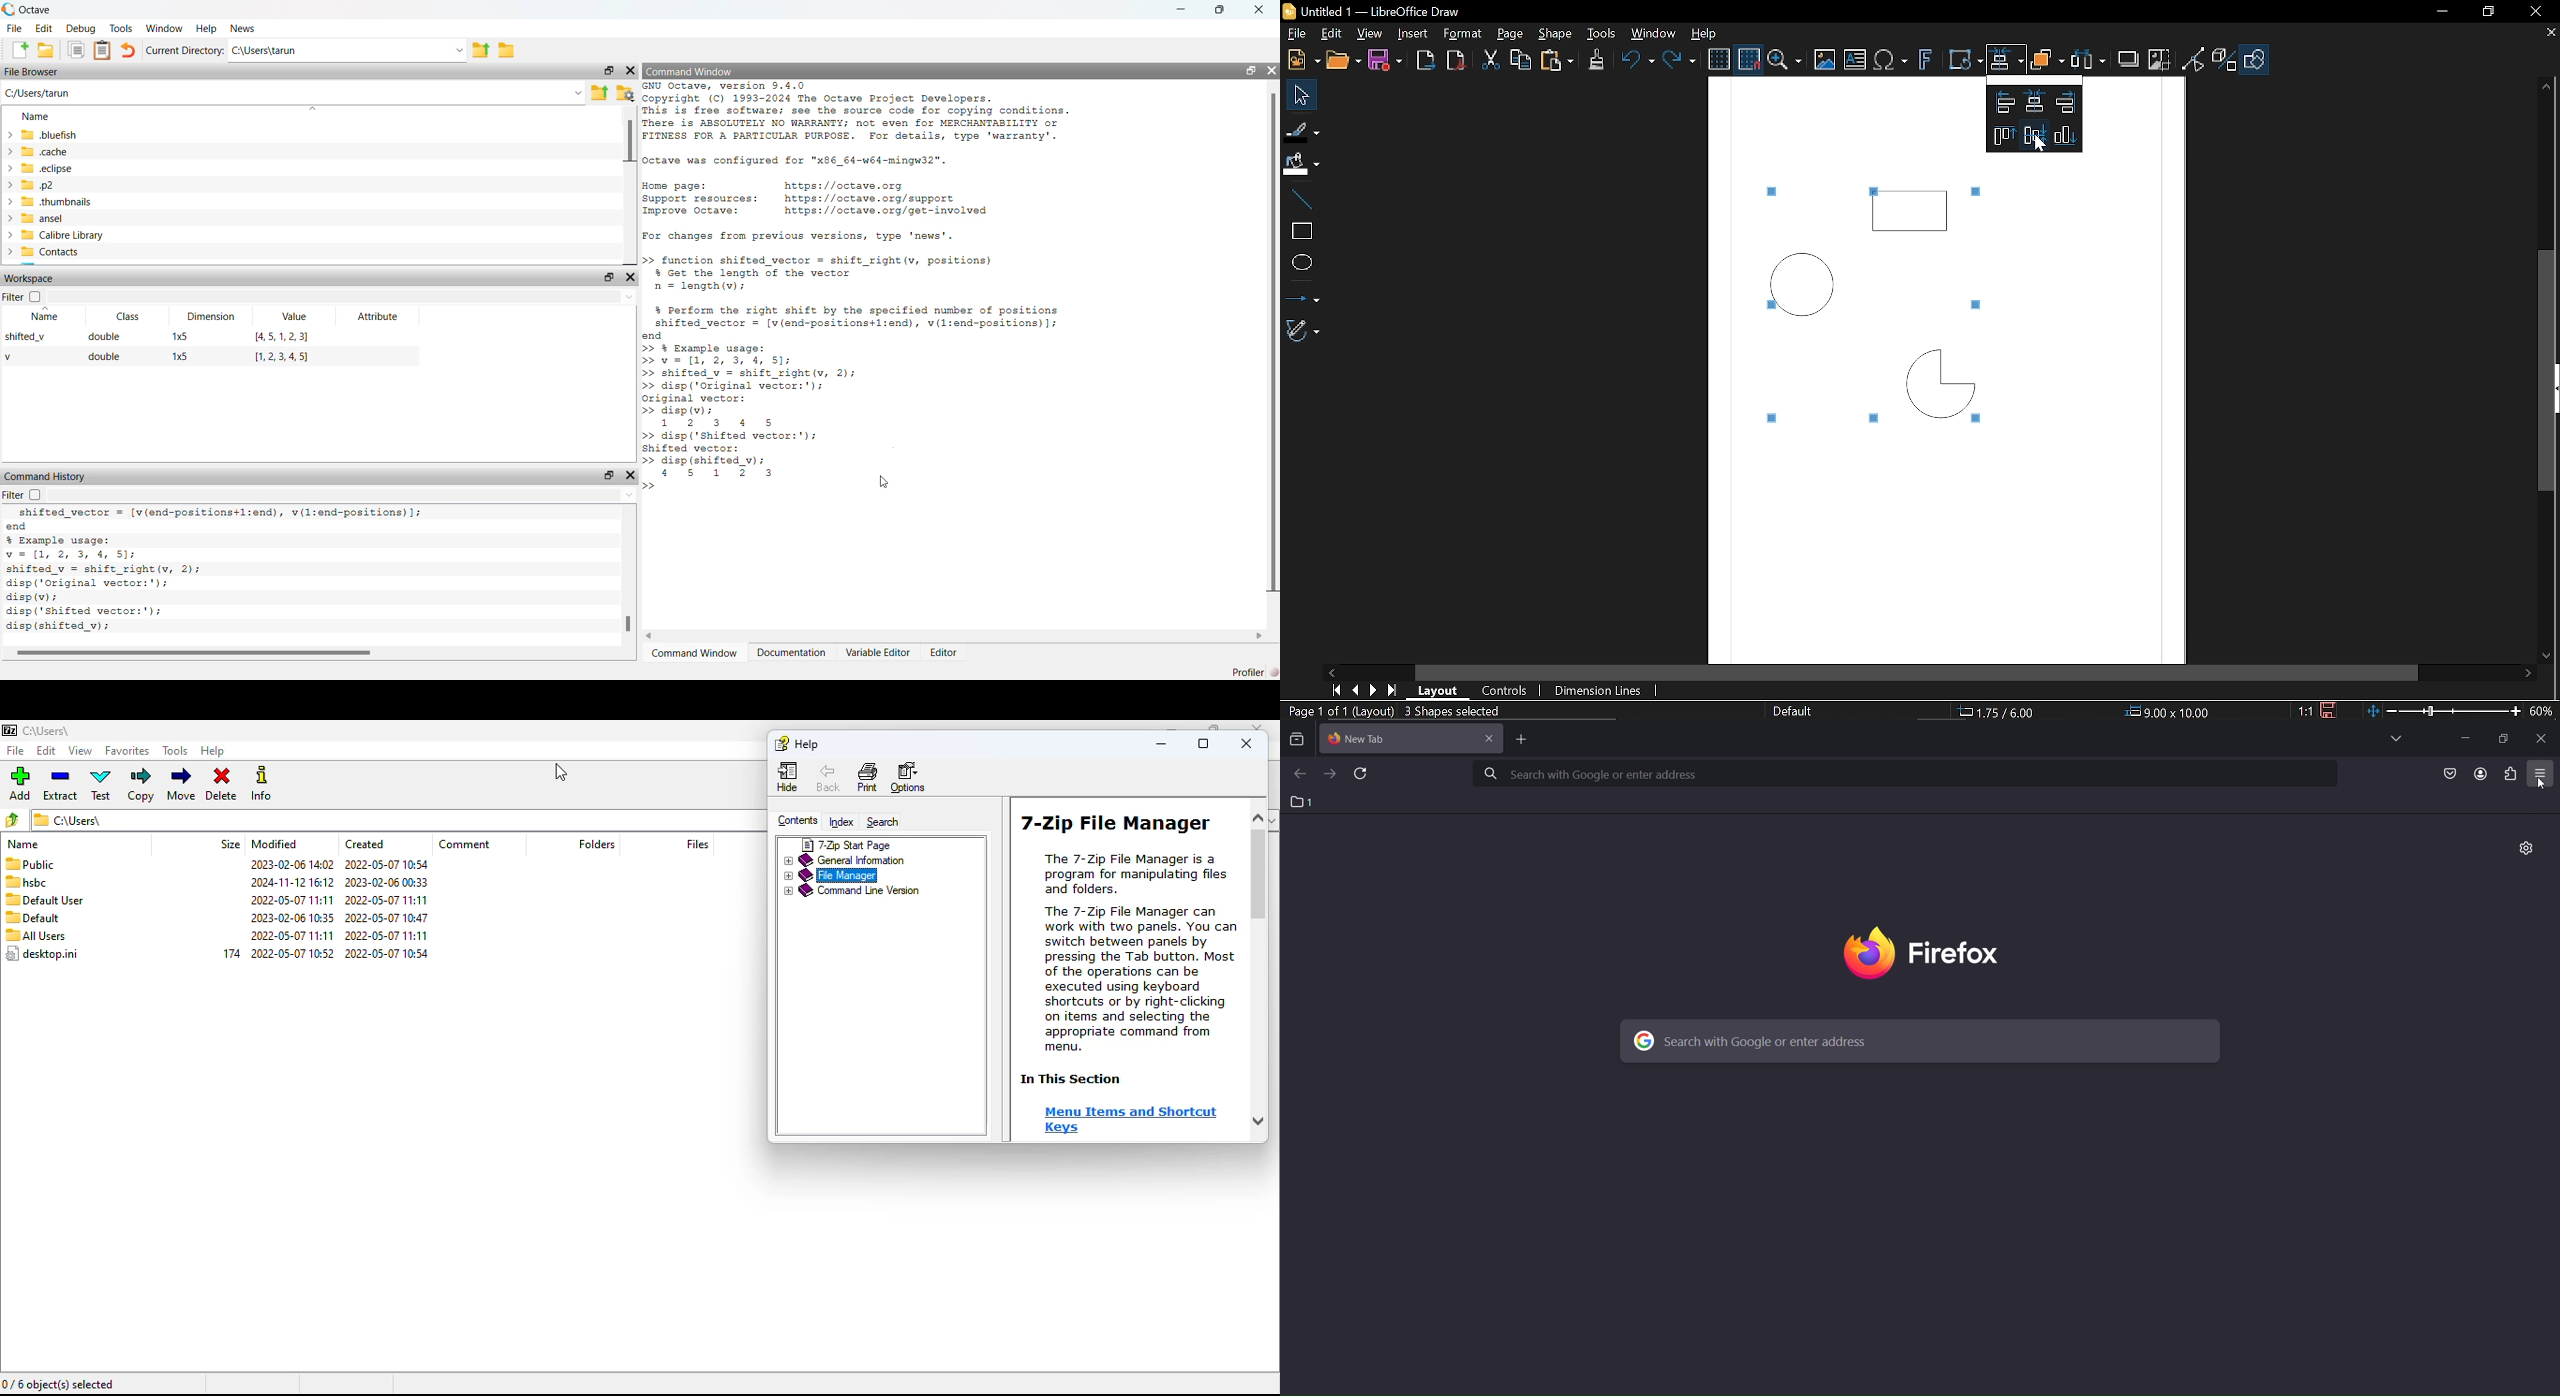  What do you see at coordinates (846, 846) in the screenshot?
I see `7-Zip start page` at bounding box center [846, 846].